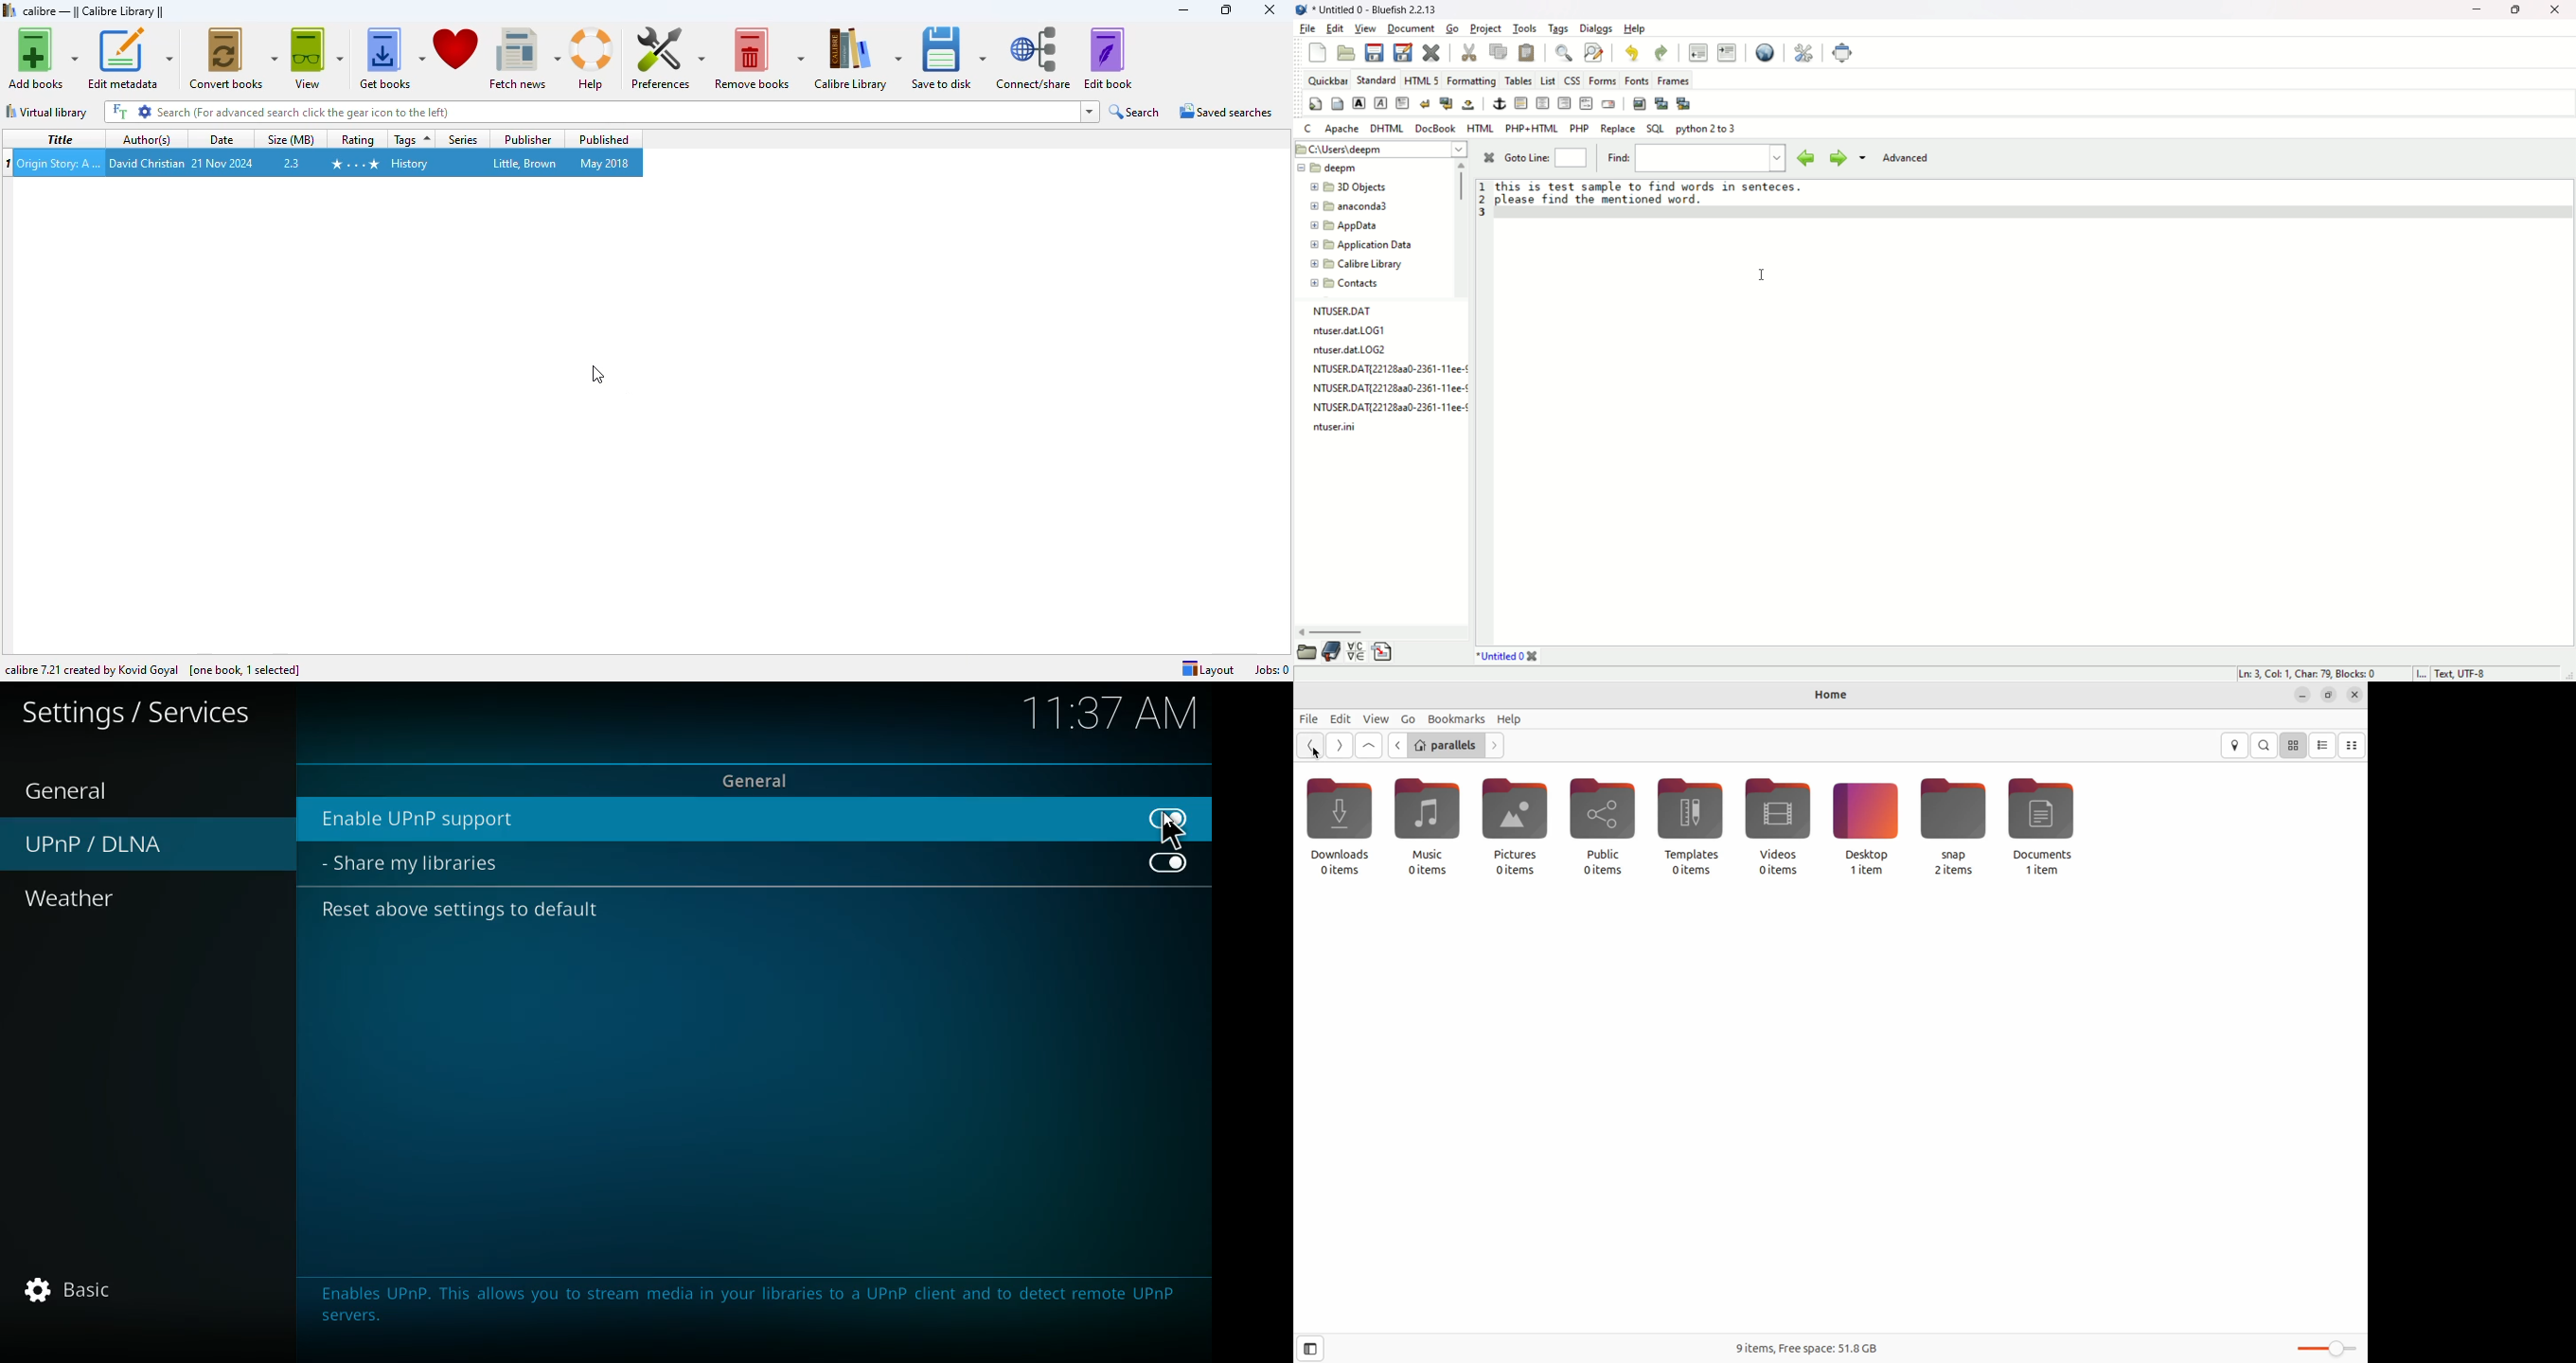 The image size is (2576, 1372). I want to click on 4 stars, so click(356, 165).